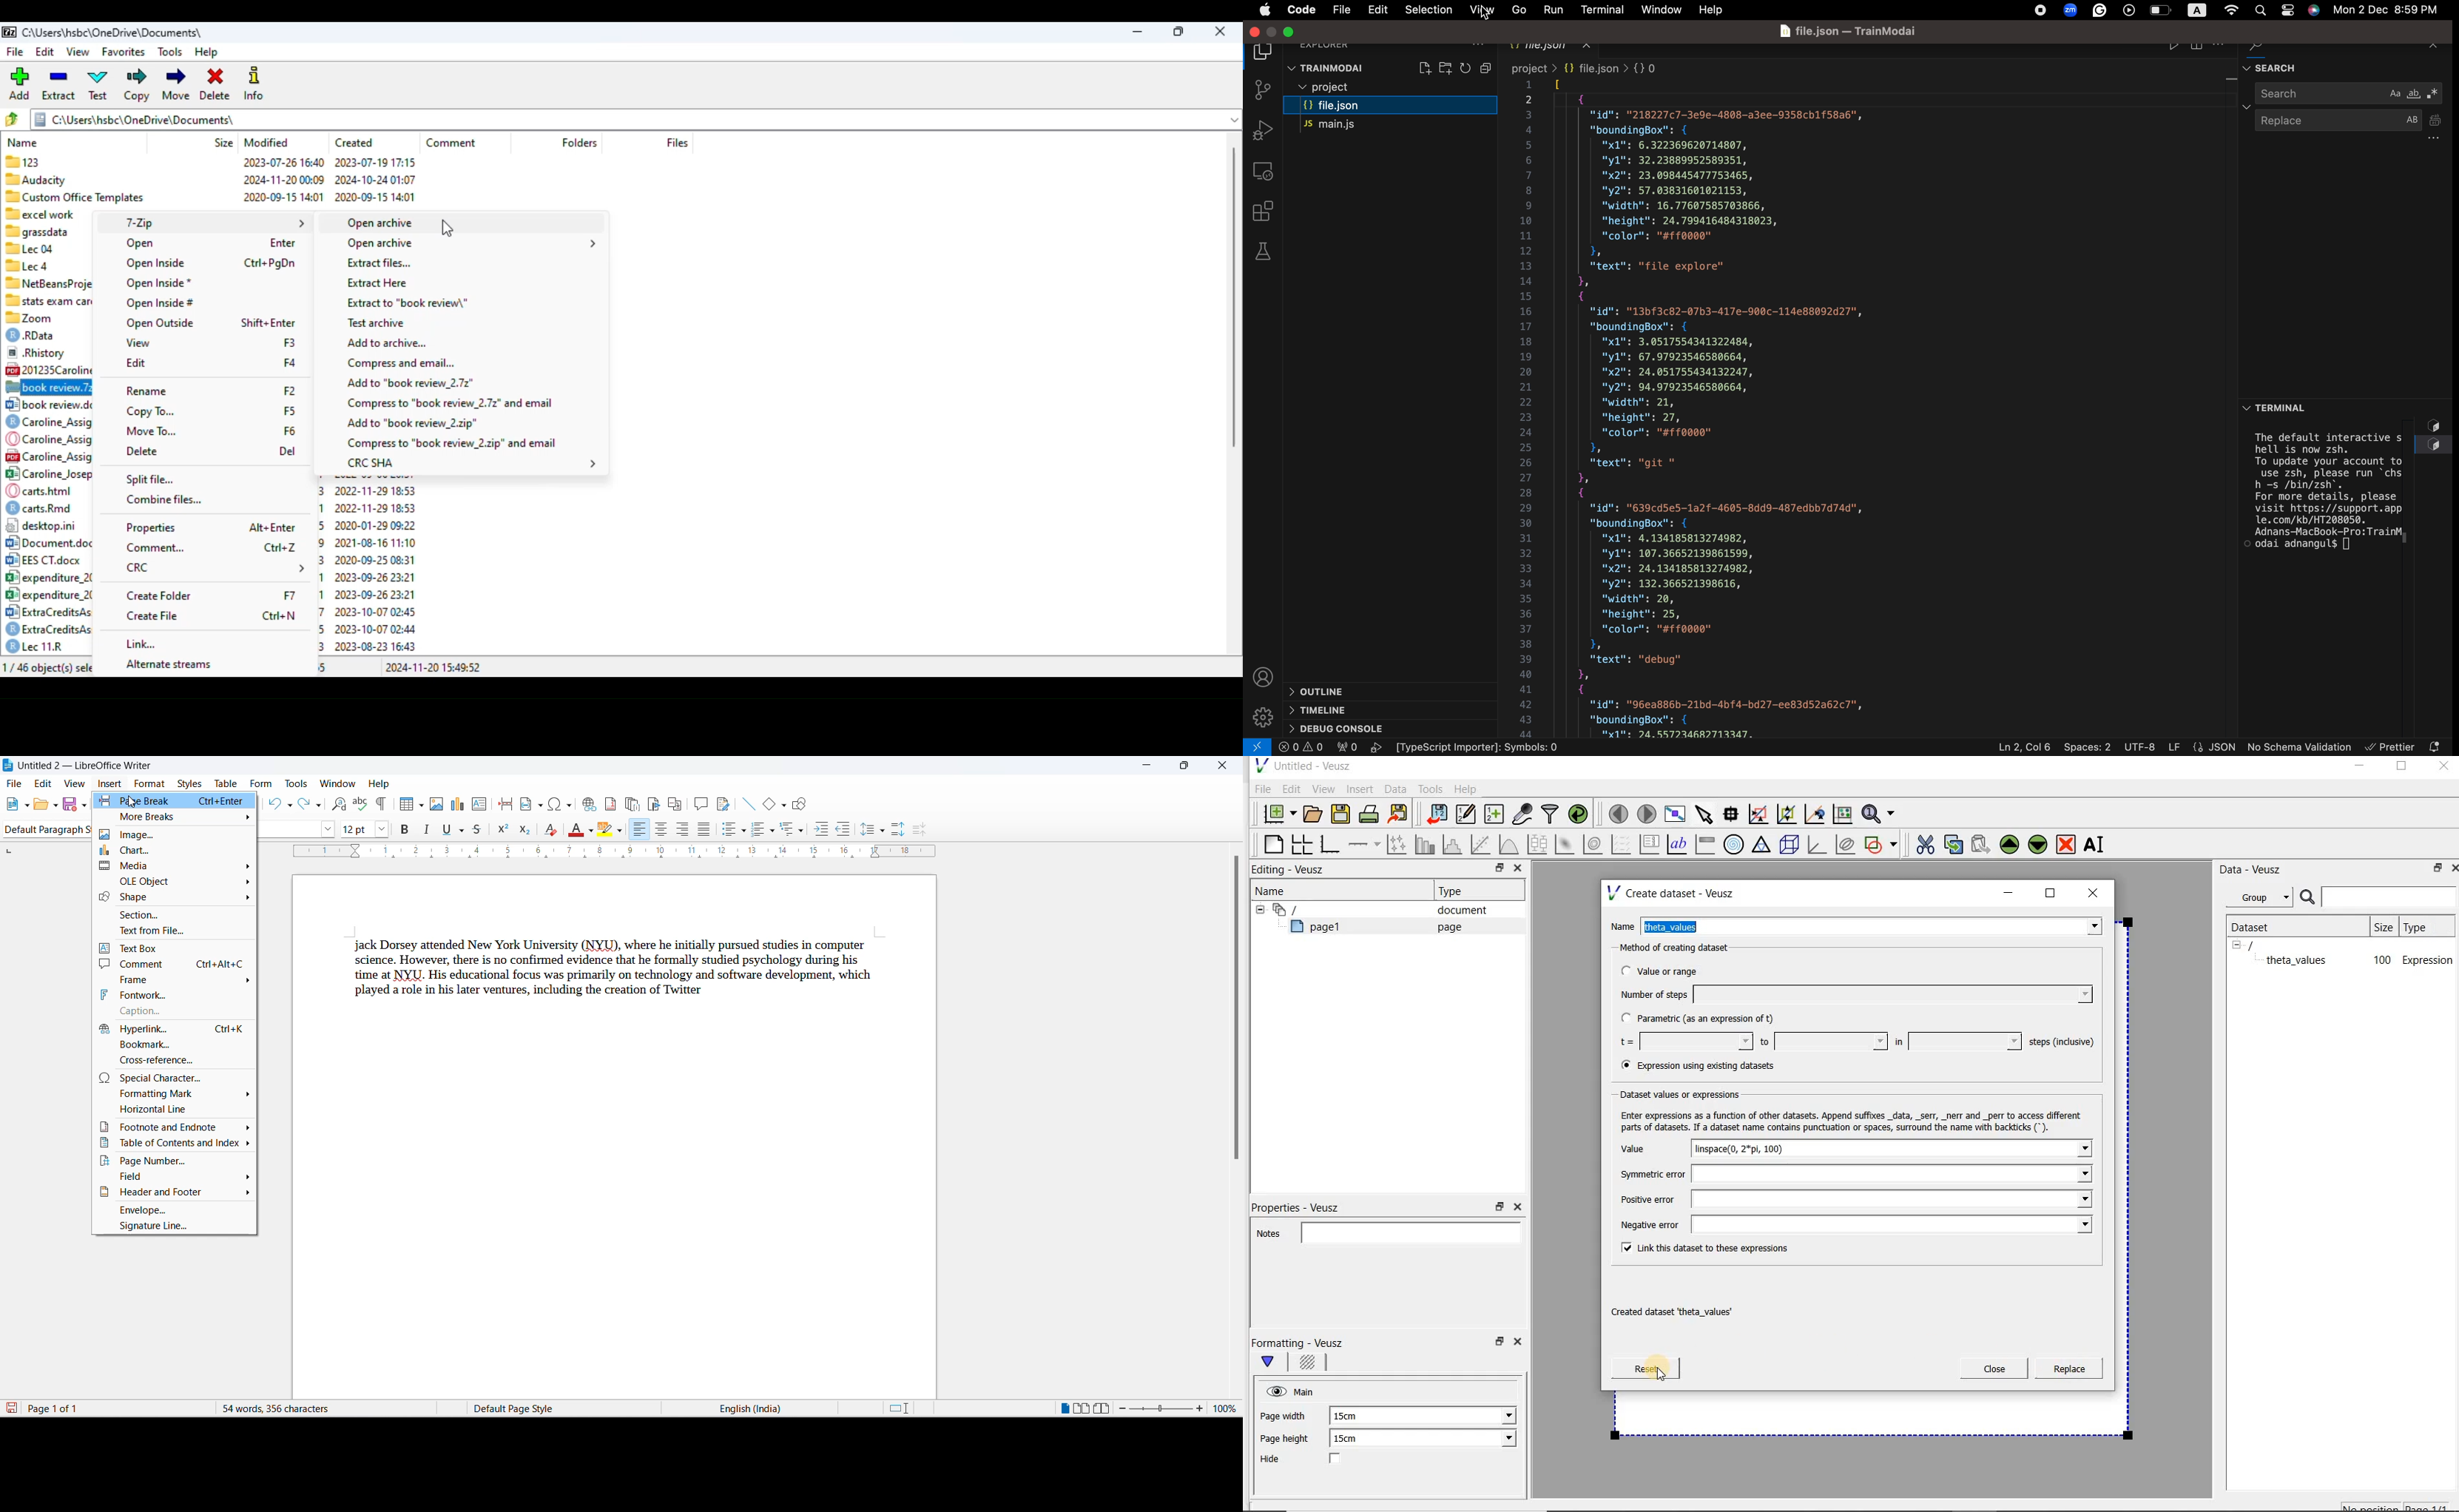  Describe the element at coordinates (1299, 1343) in the screenshot. I see `Formatting - Veusz` at that location.